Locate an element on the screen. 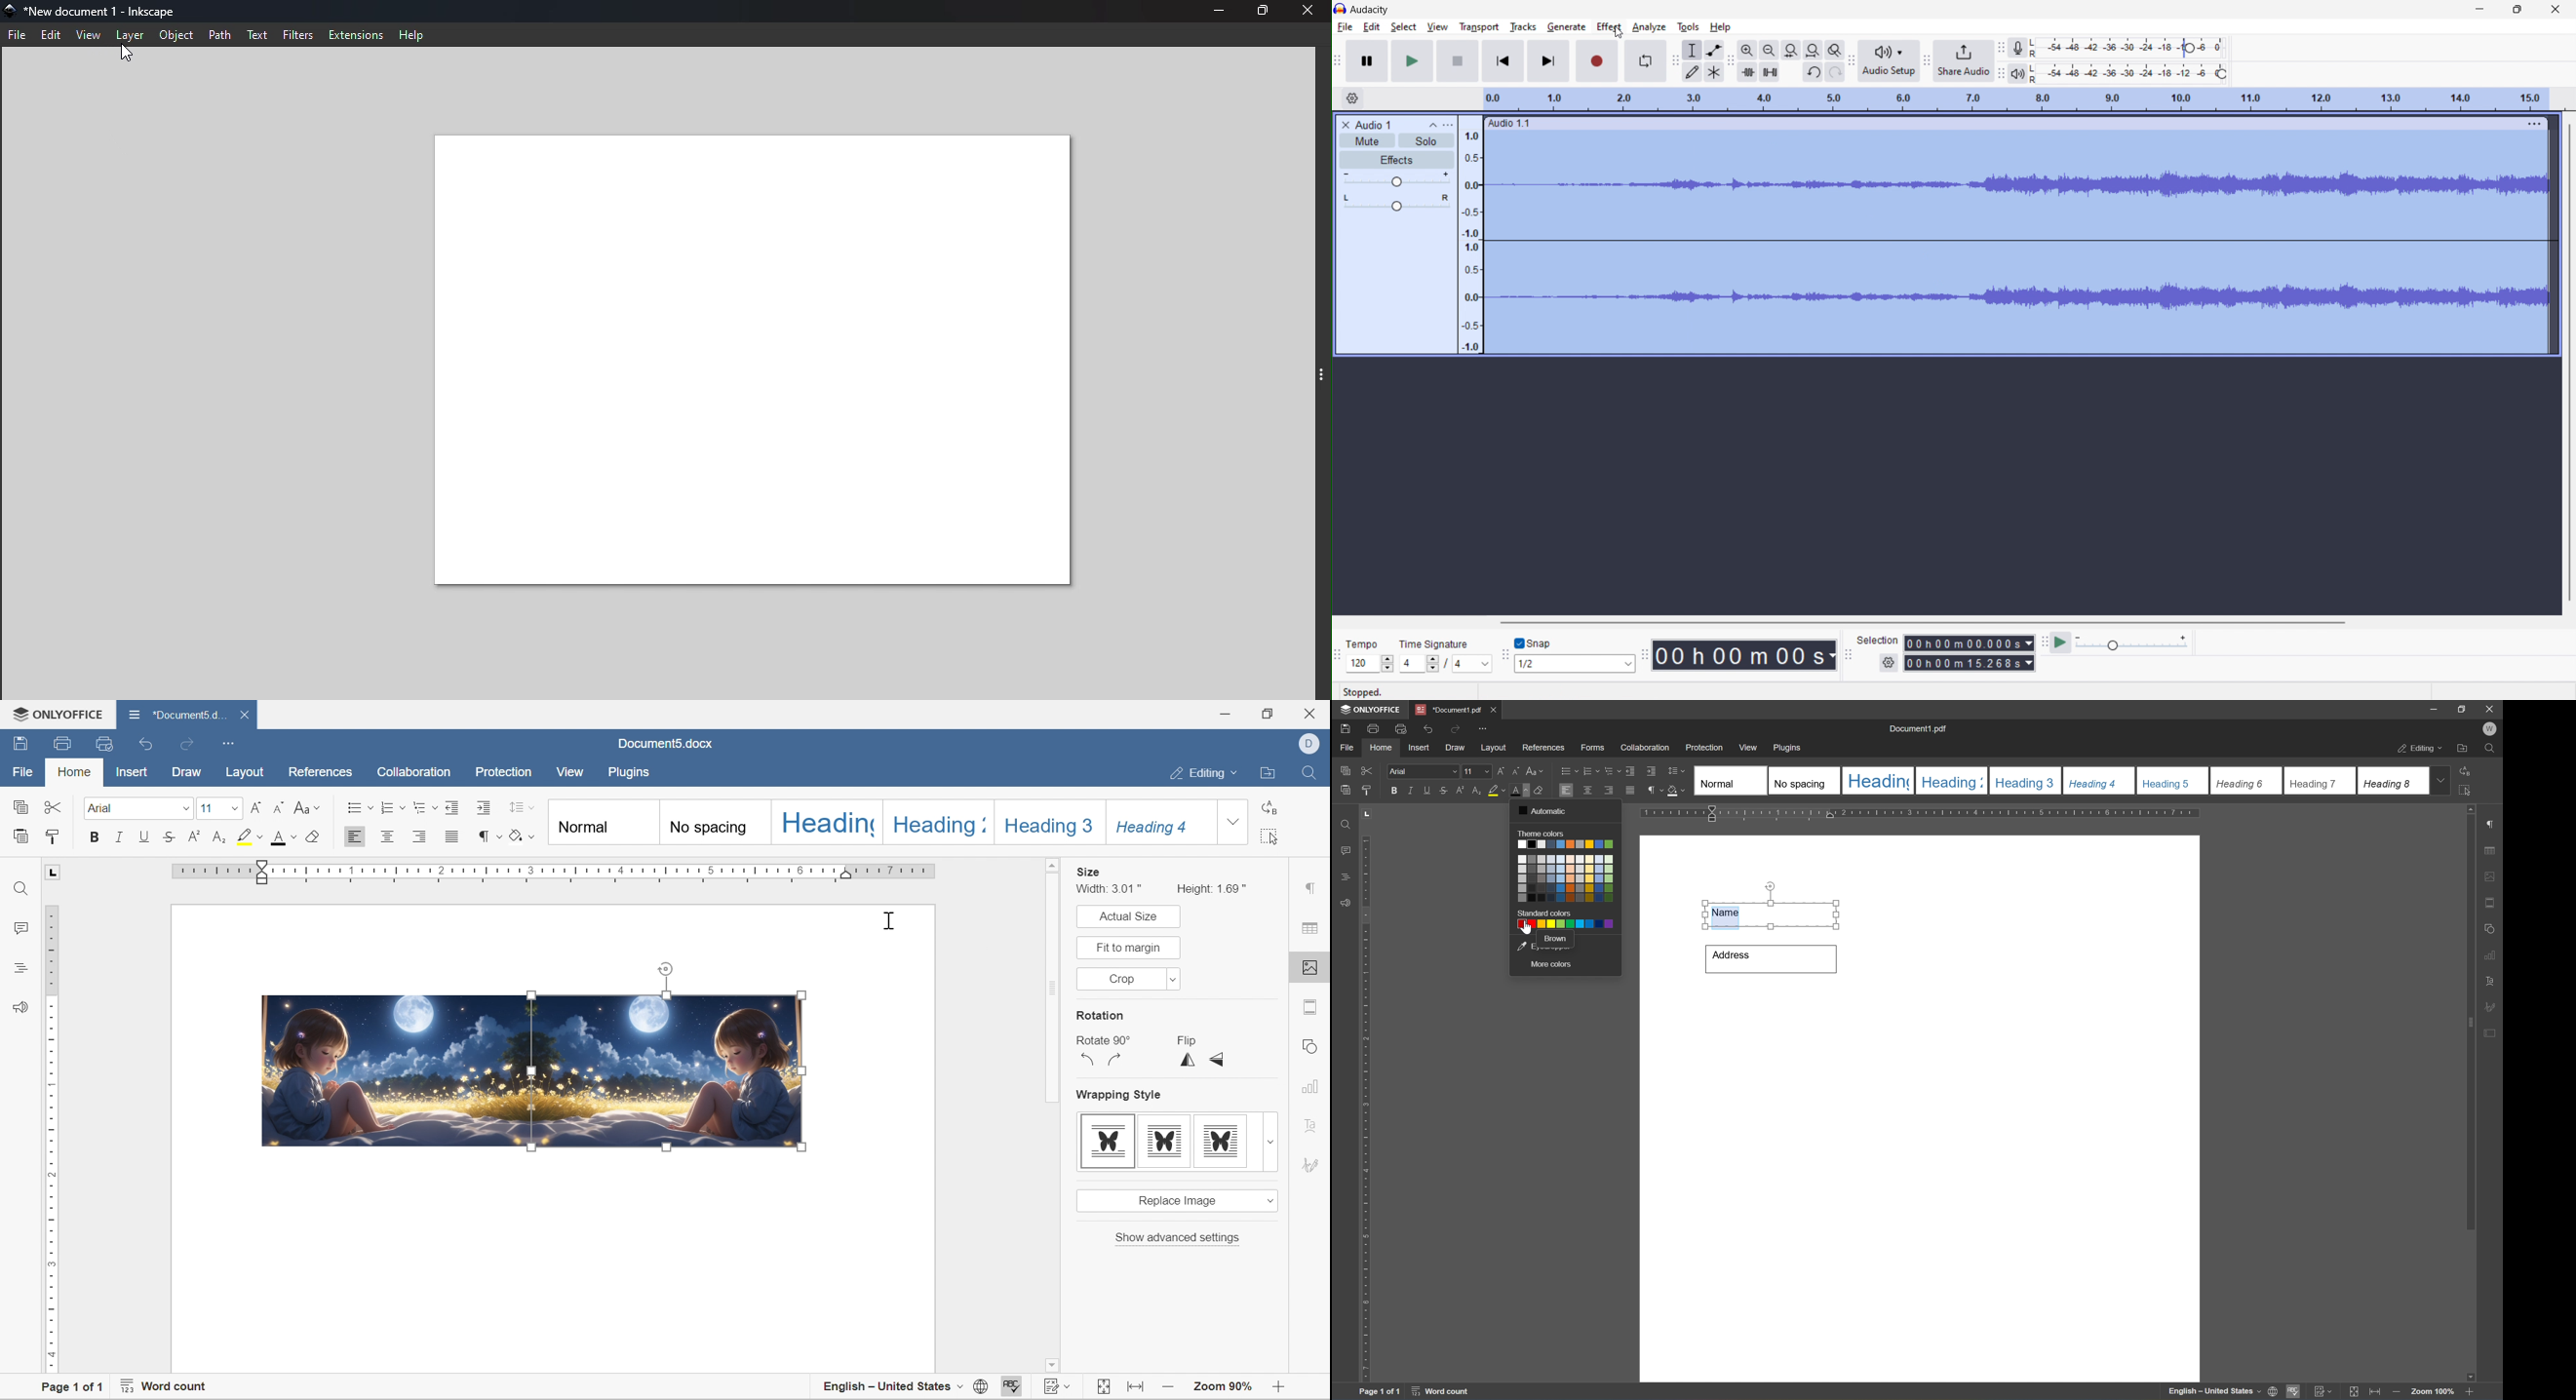  bold is located at coordinates (94, 837).